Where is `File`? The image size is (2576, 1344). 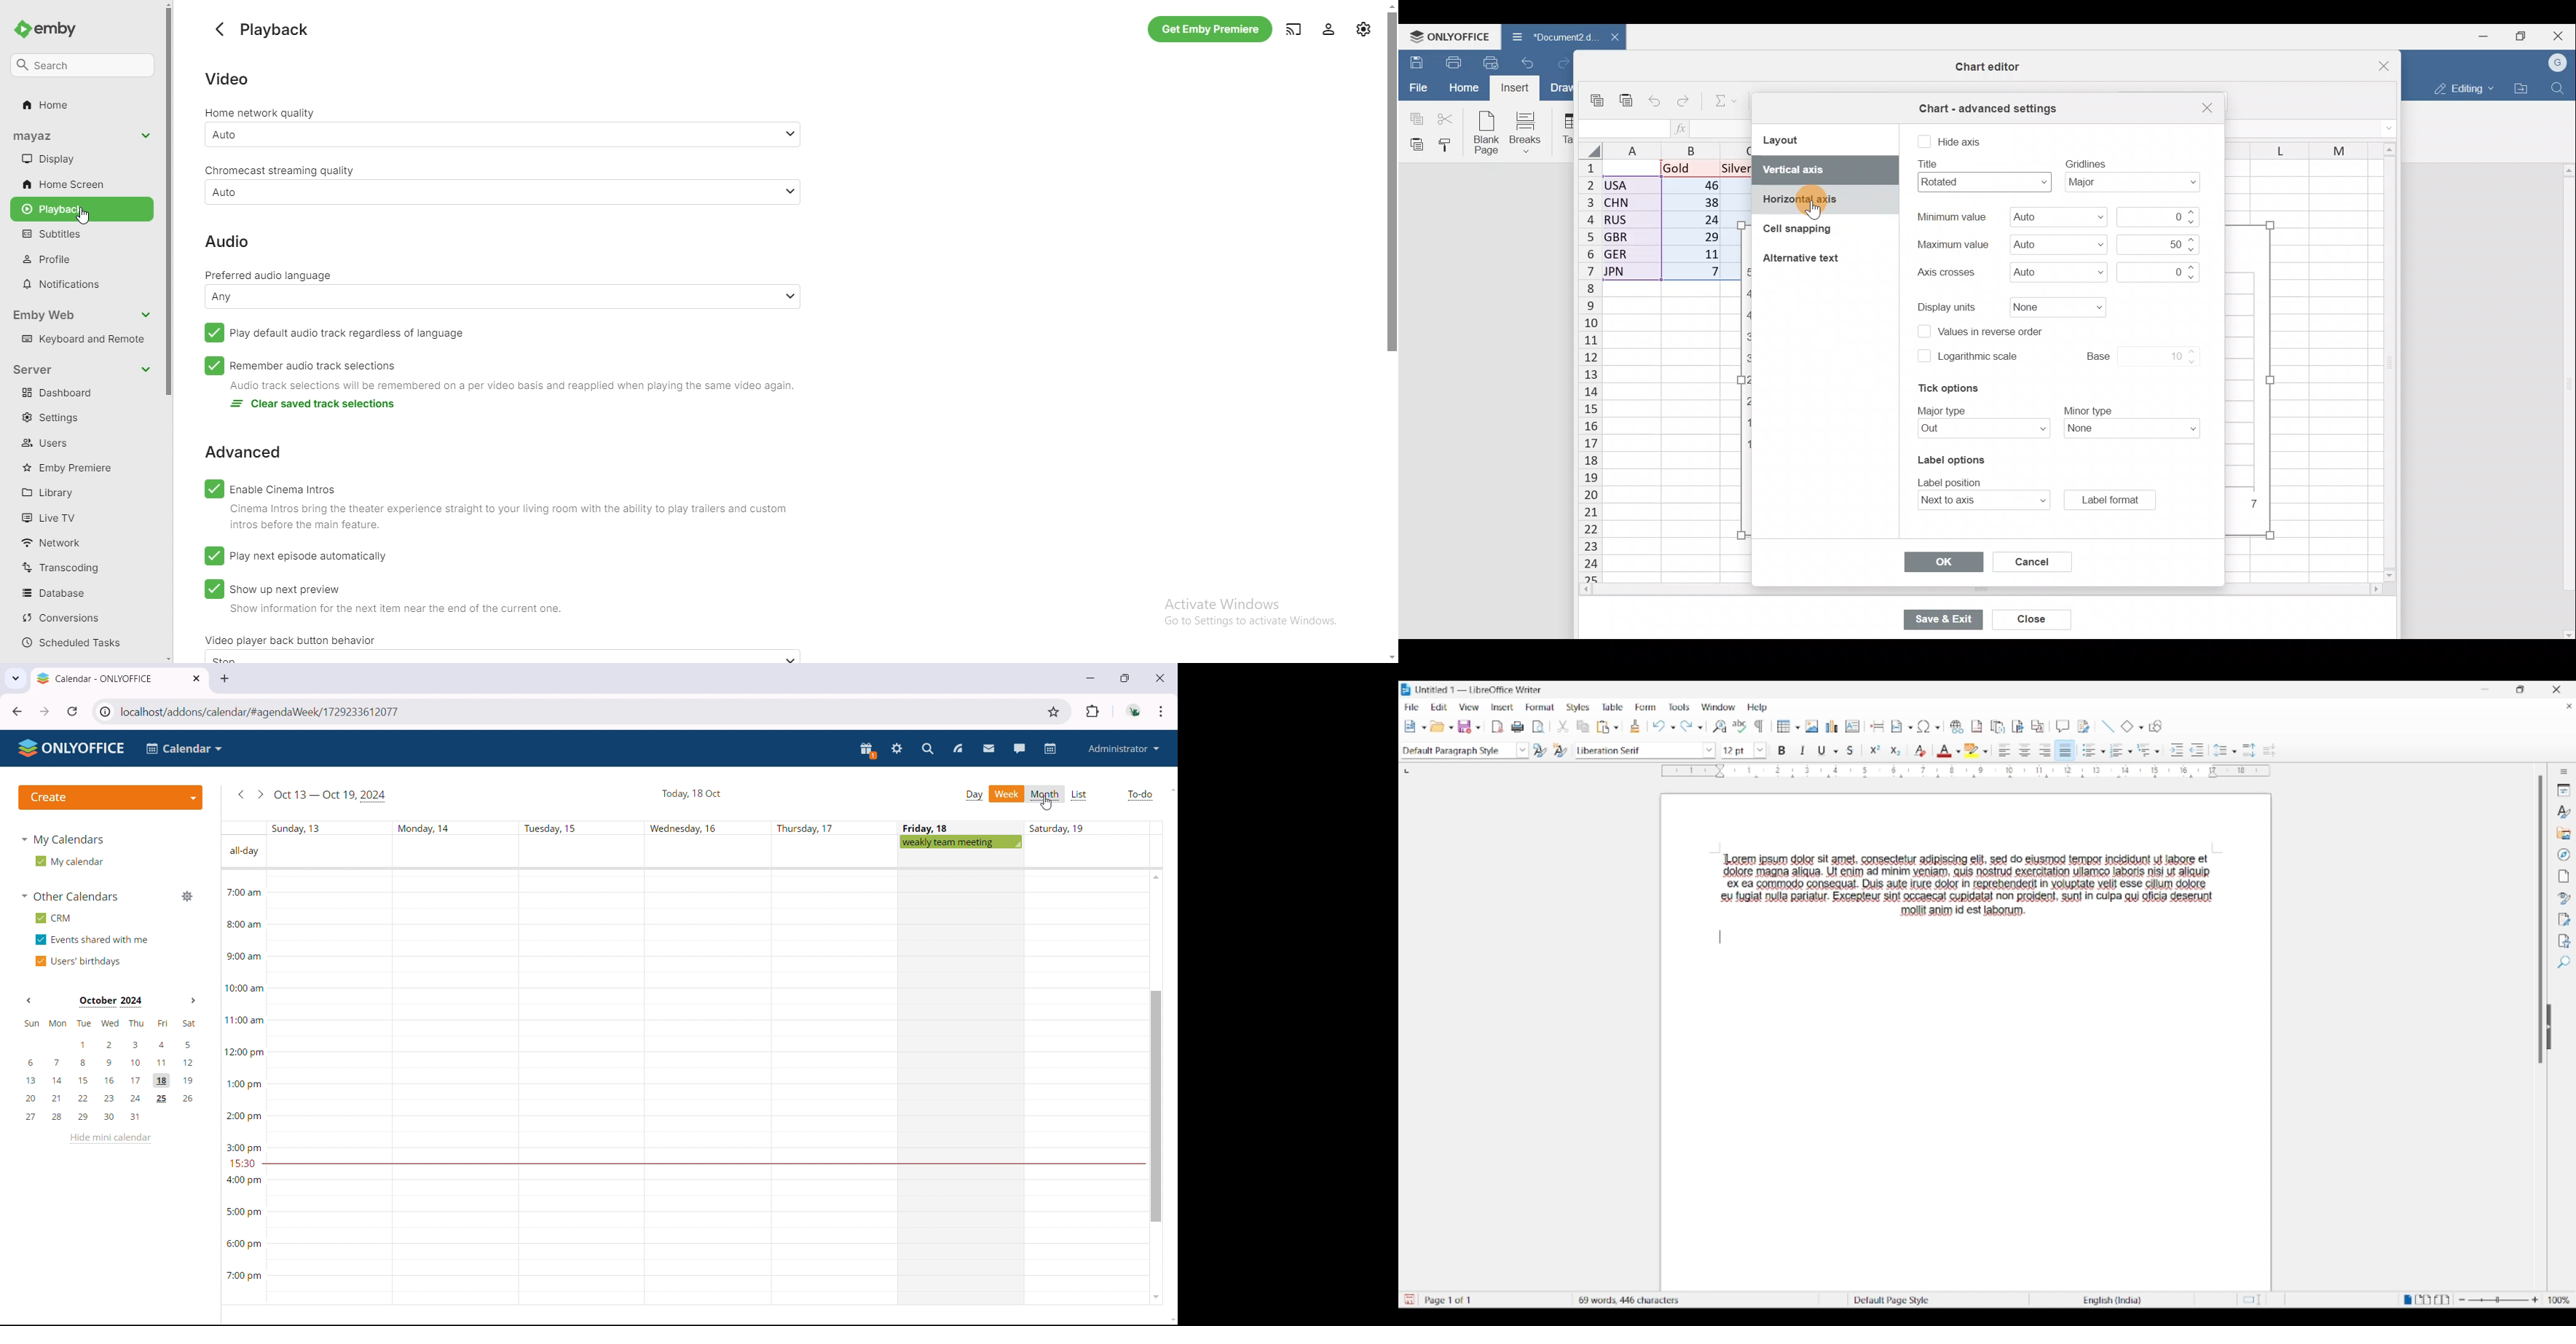
File is located at coordinates (1412, 707).